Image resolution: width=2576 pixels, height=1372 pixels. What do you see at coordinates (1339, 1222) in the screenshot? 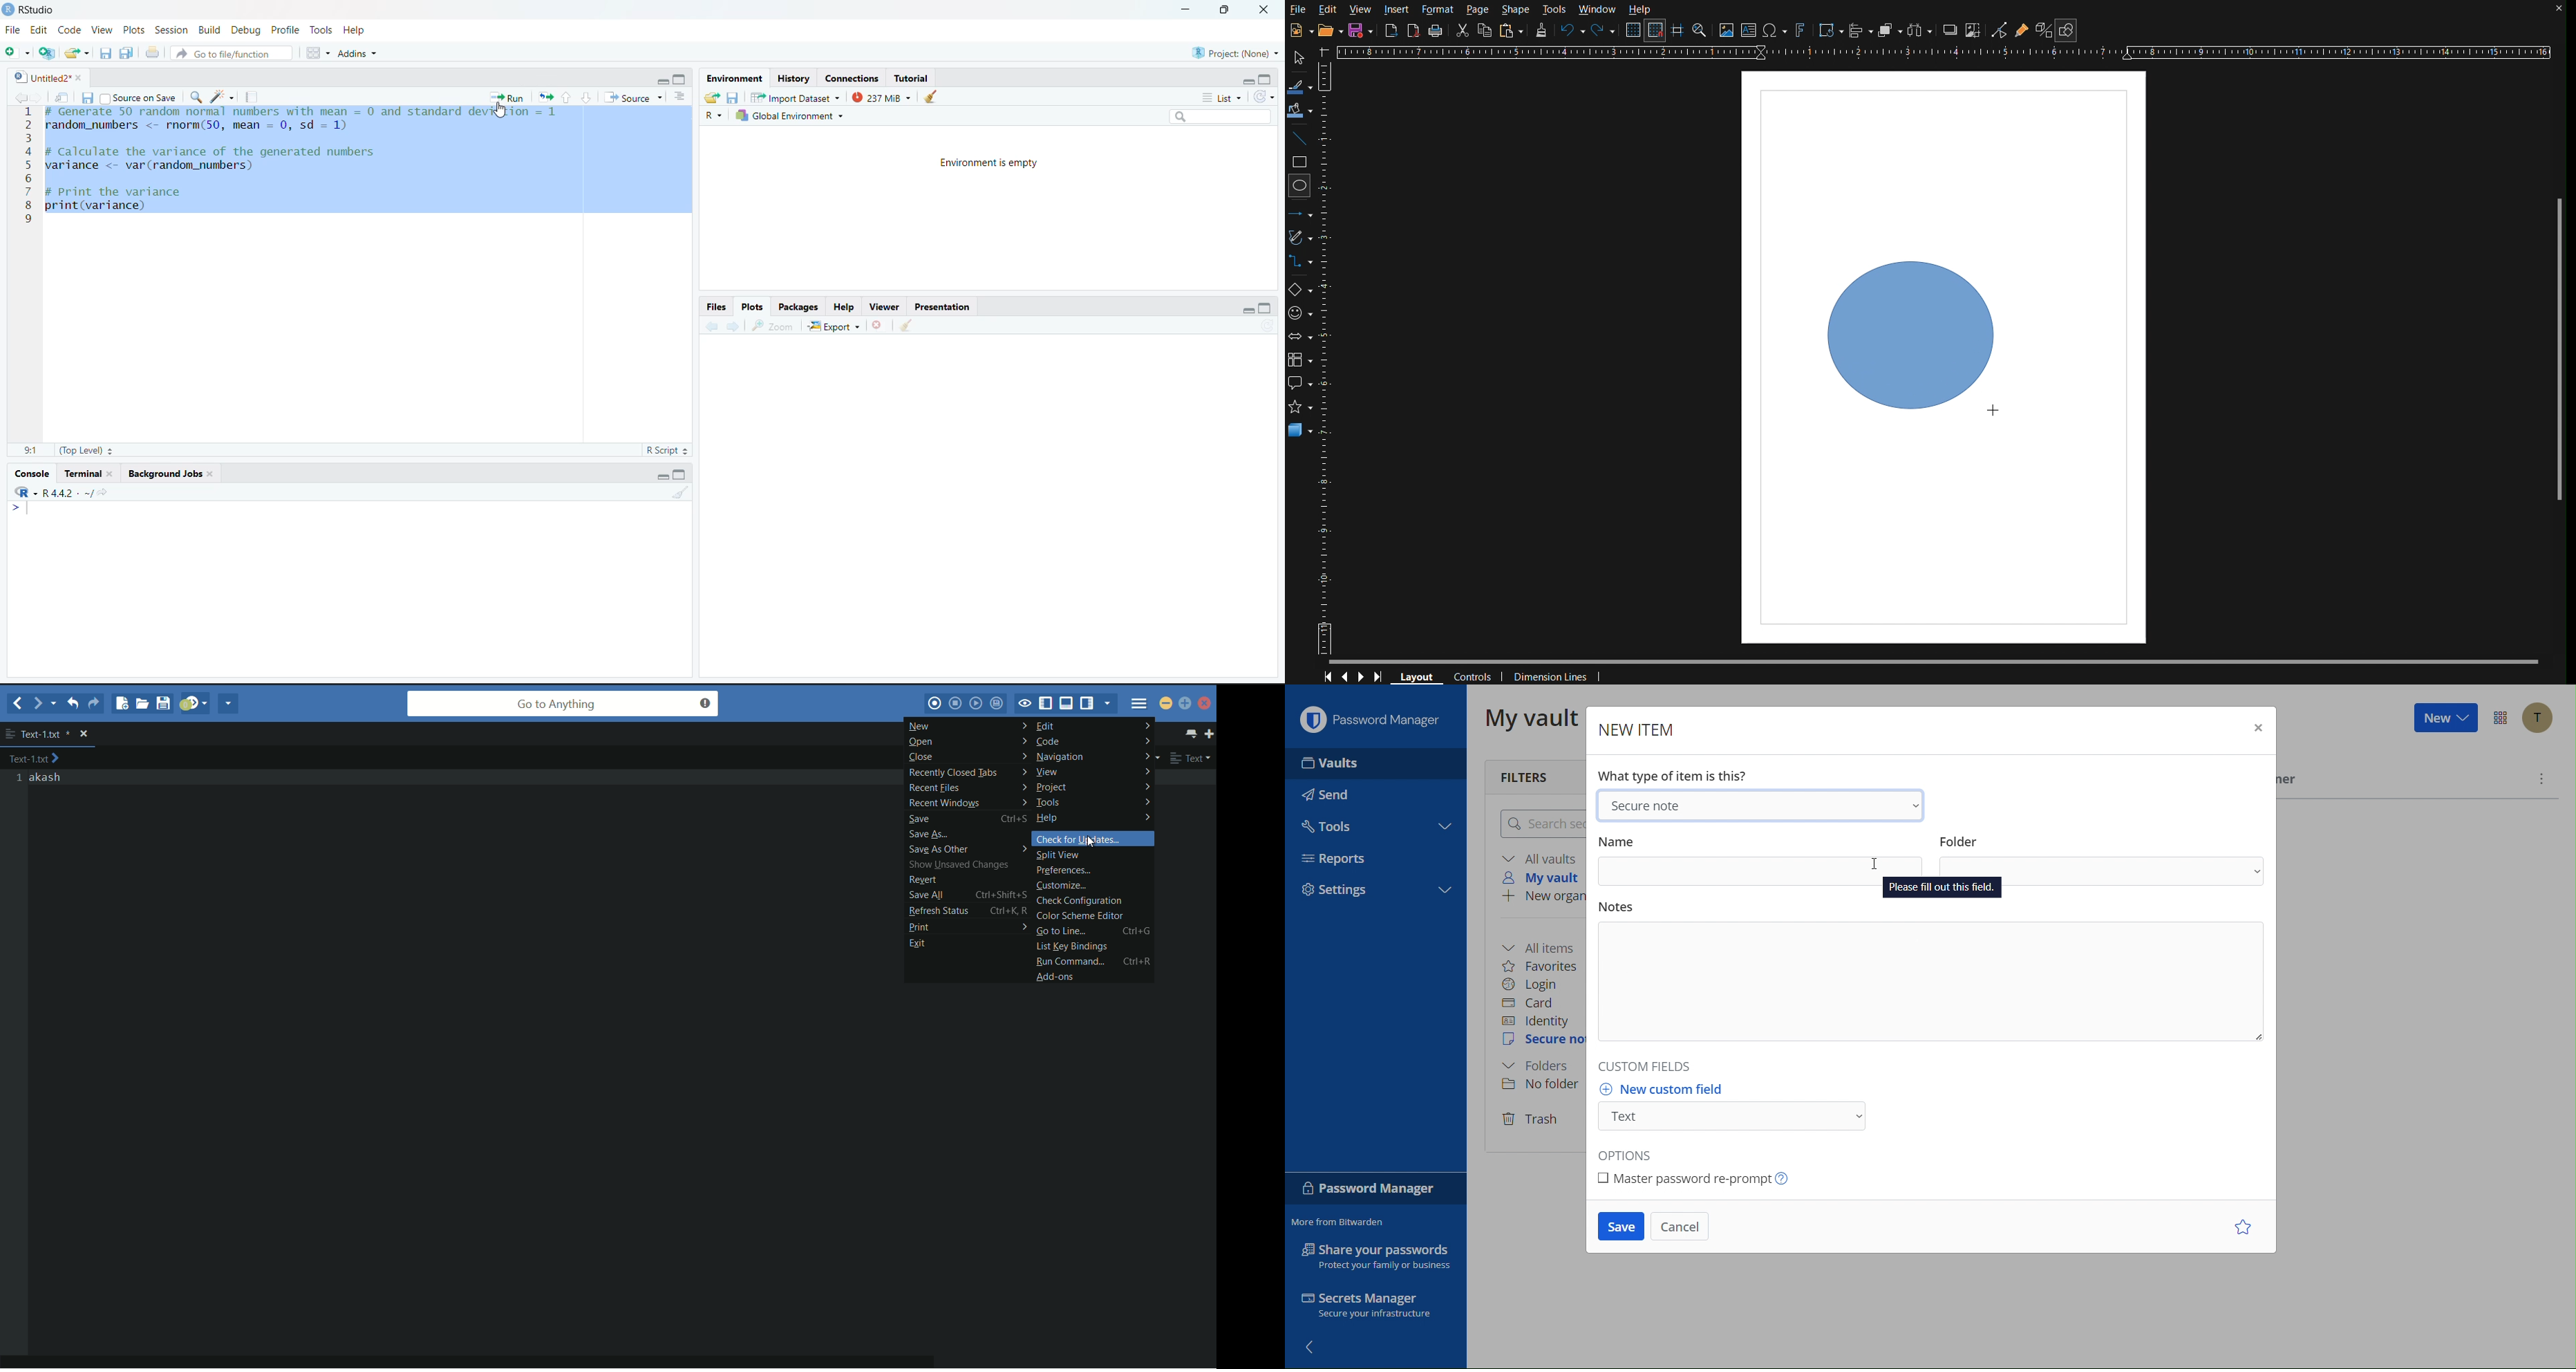
I see `More from Bitwarden` at bounding box center [1339, 1222].